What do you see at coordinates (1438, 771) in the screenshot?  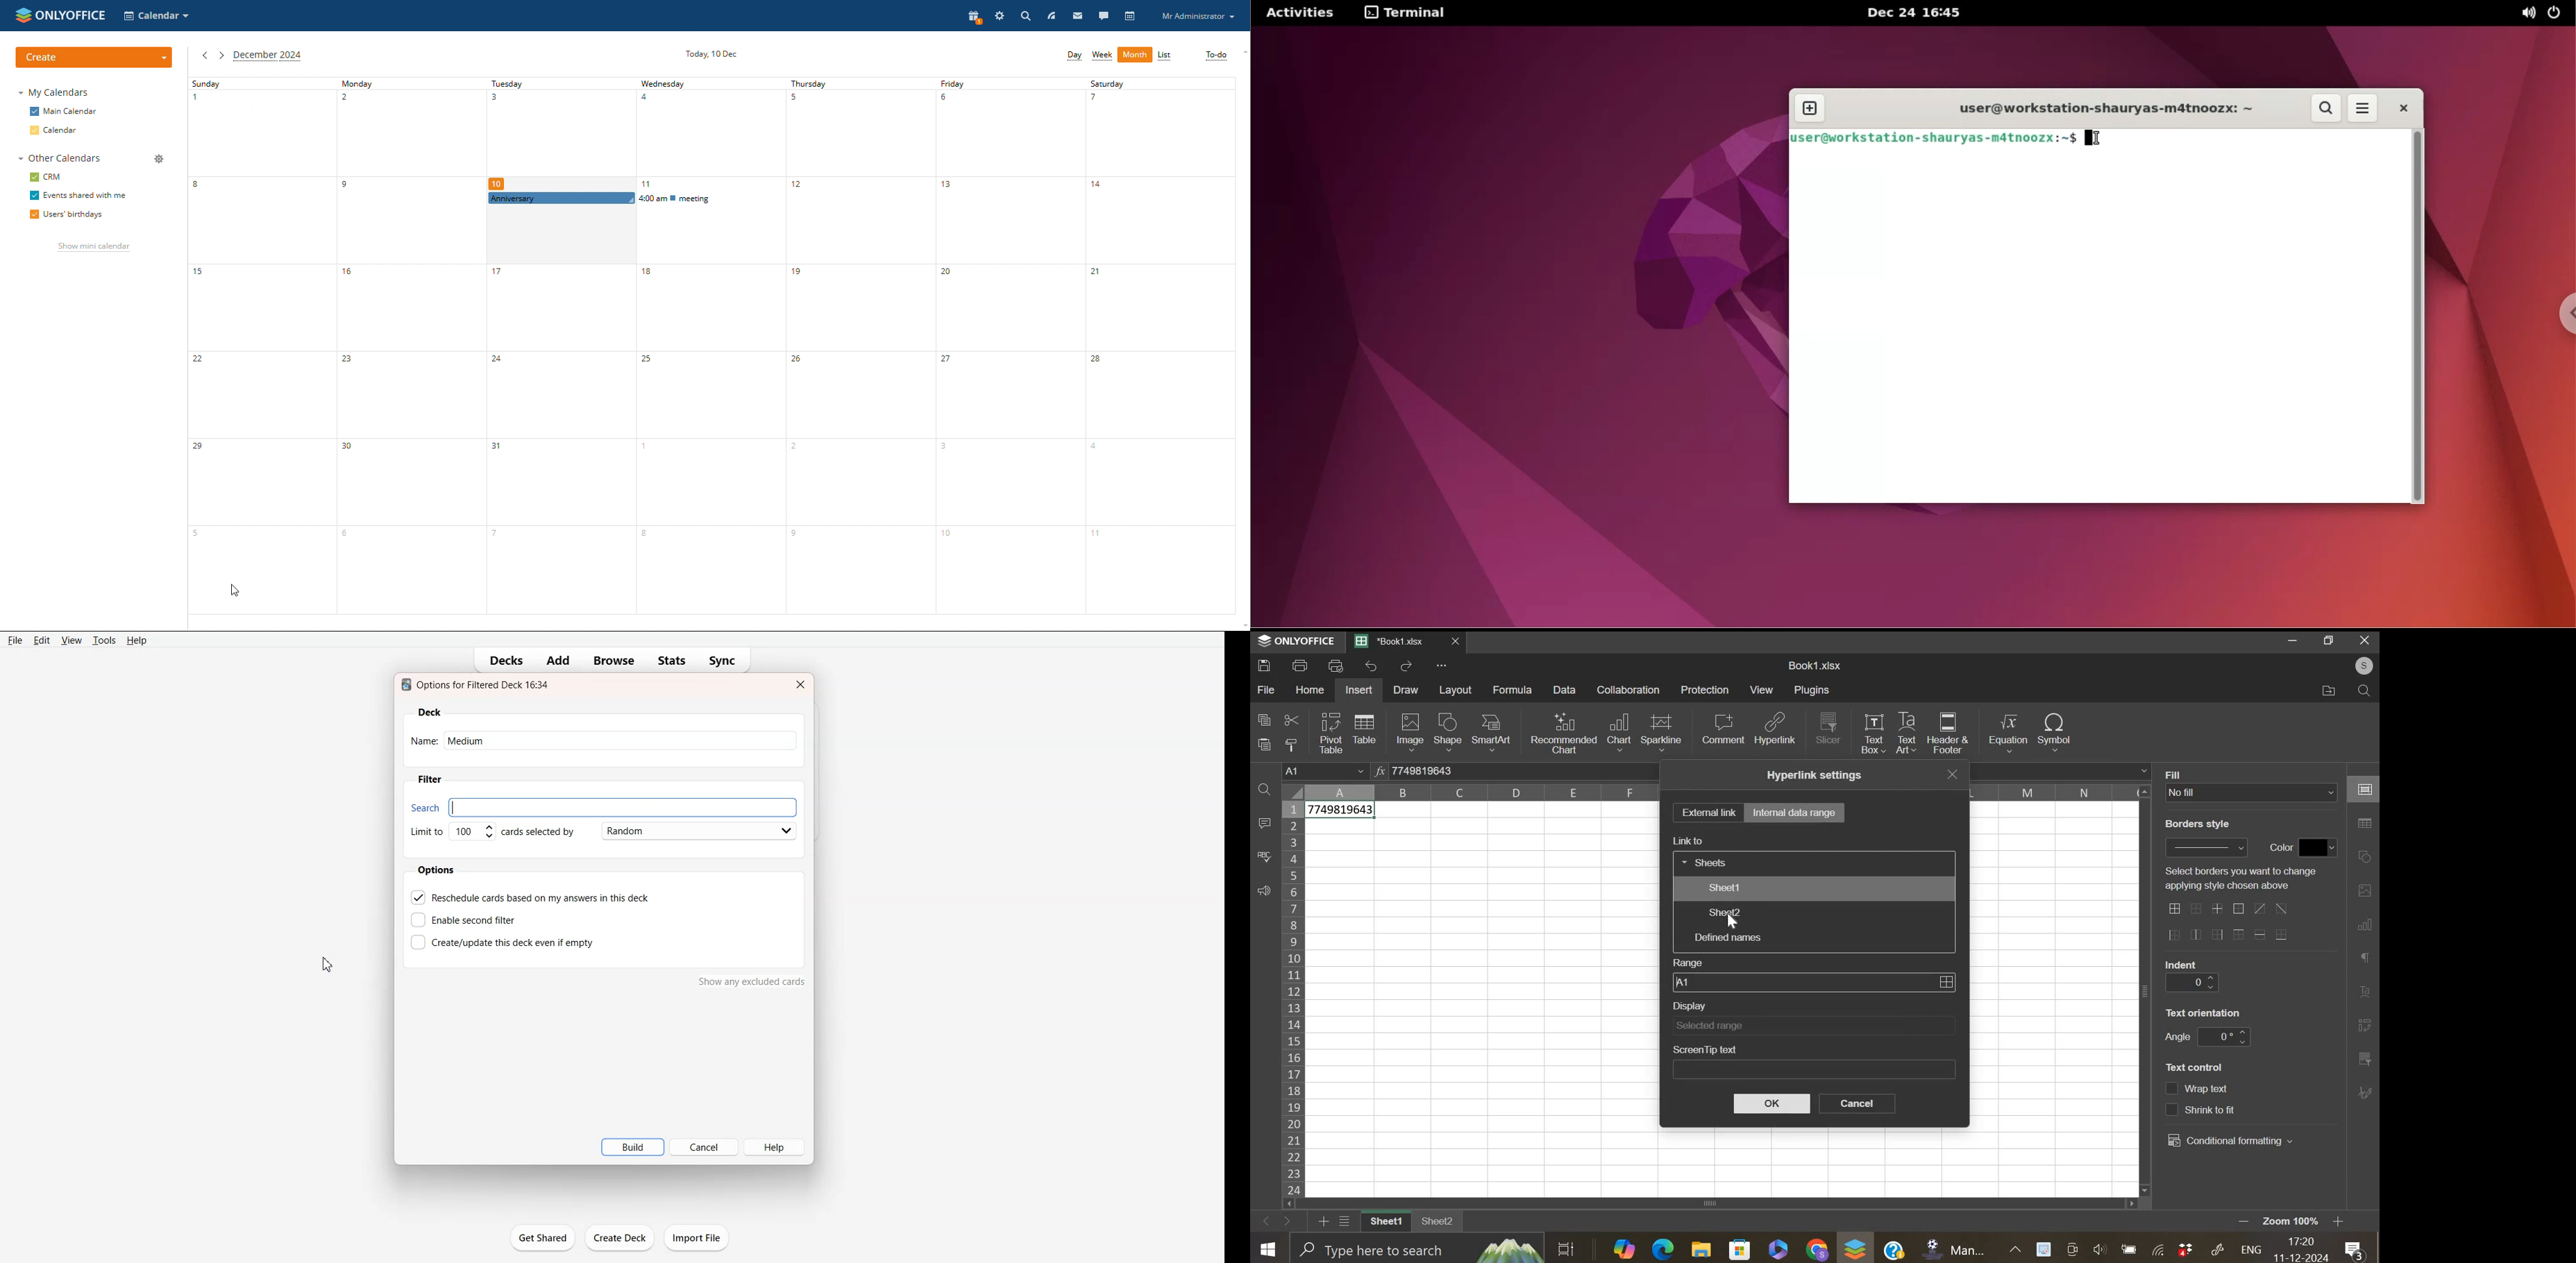 I see `formula bar` at bounding box center [1438, 771].